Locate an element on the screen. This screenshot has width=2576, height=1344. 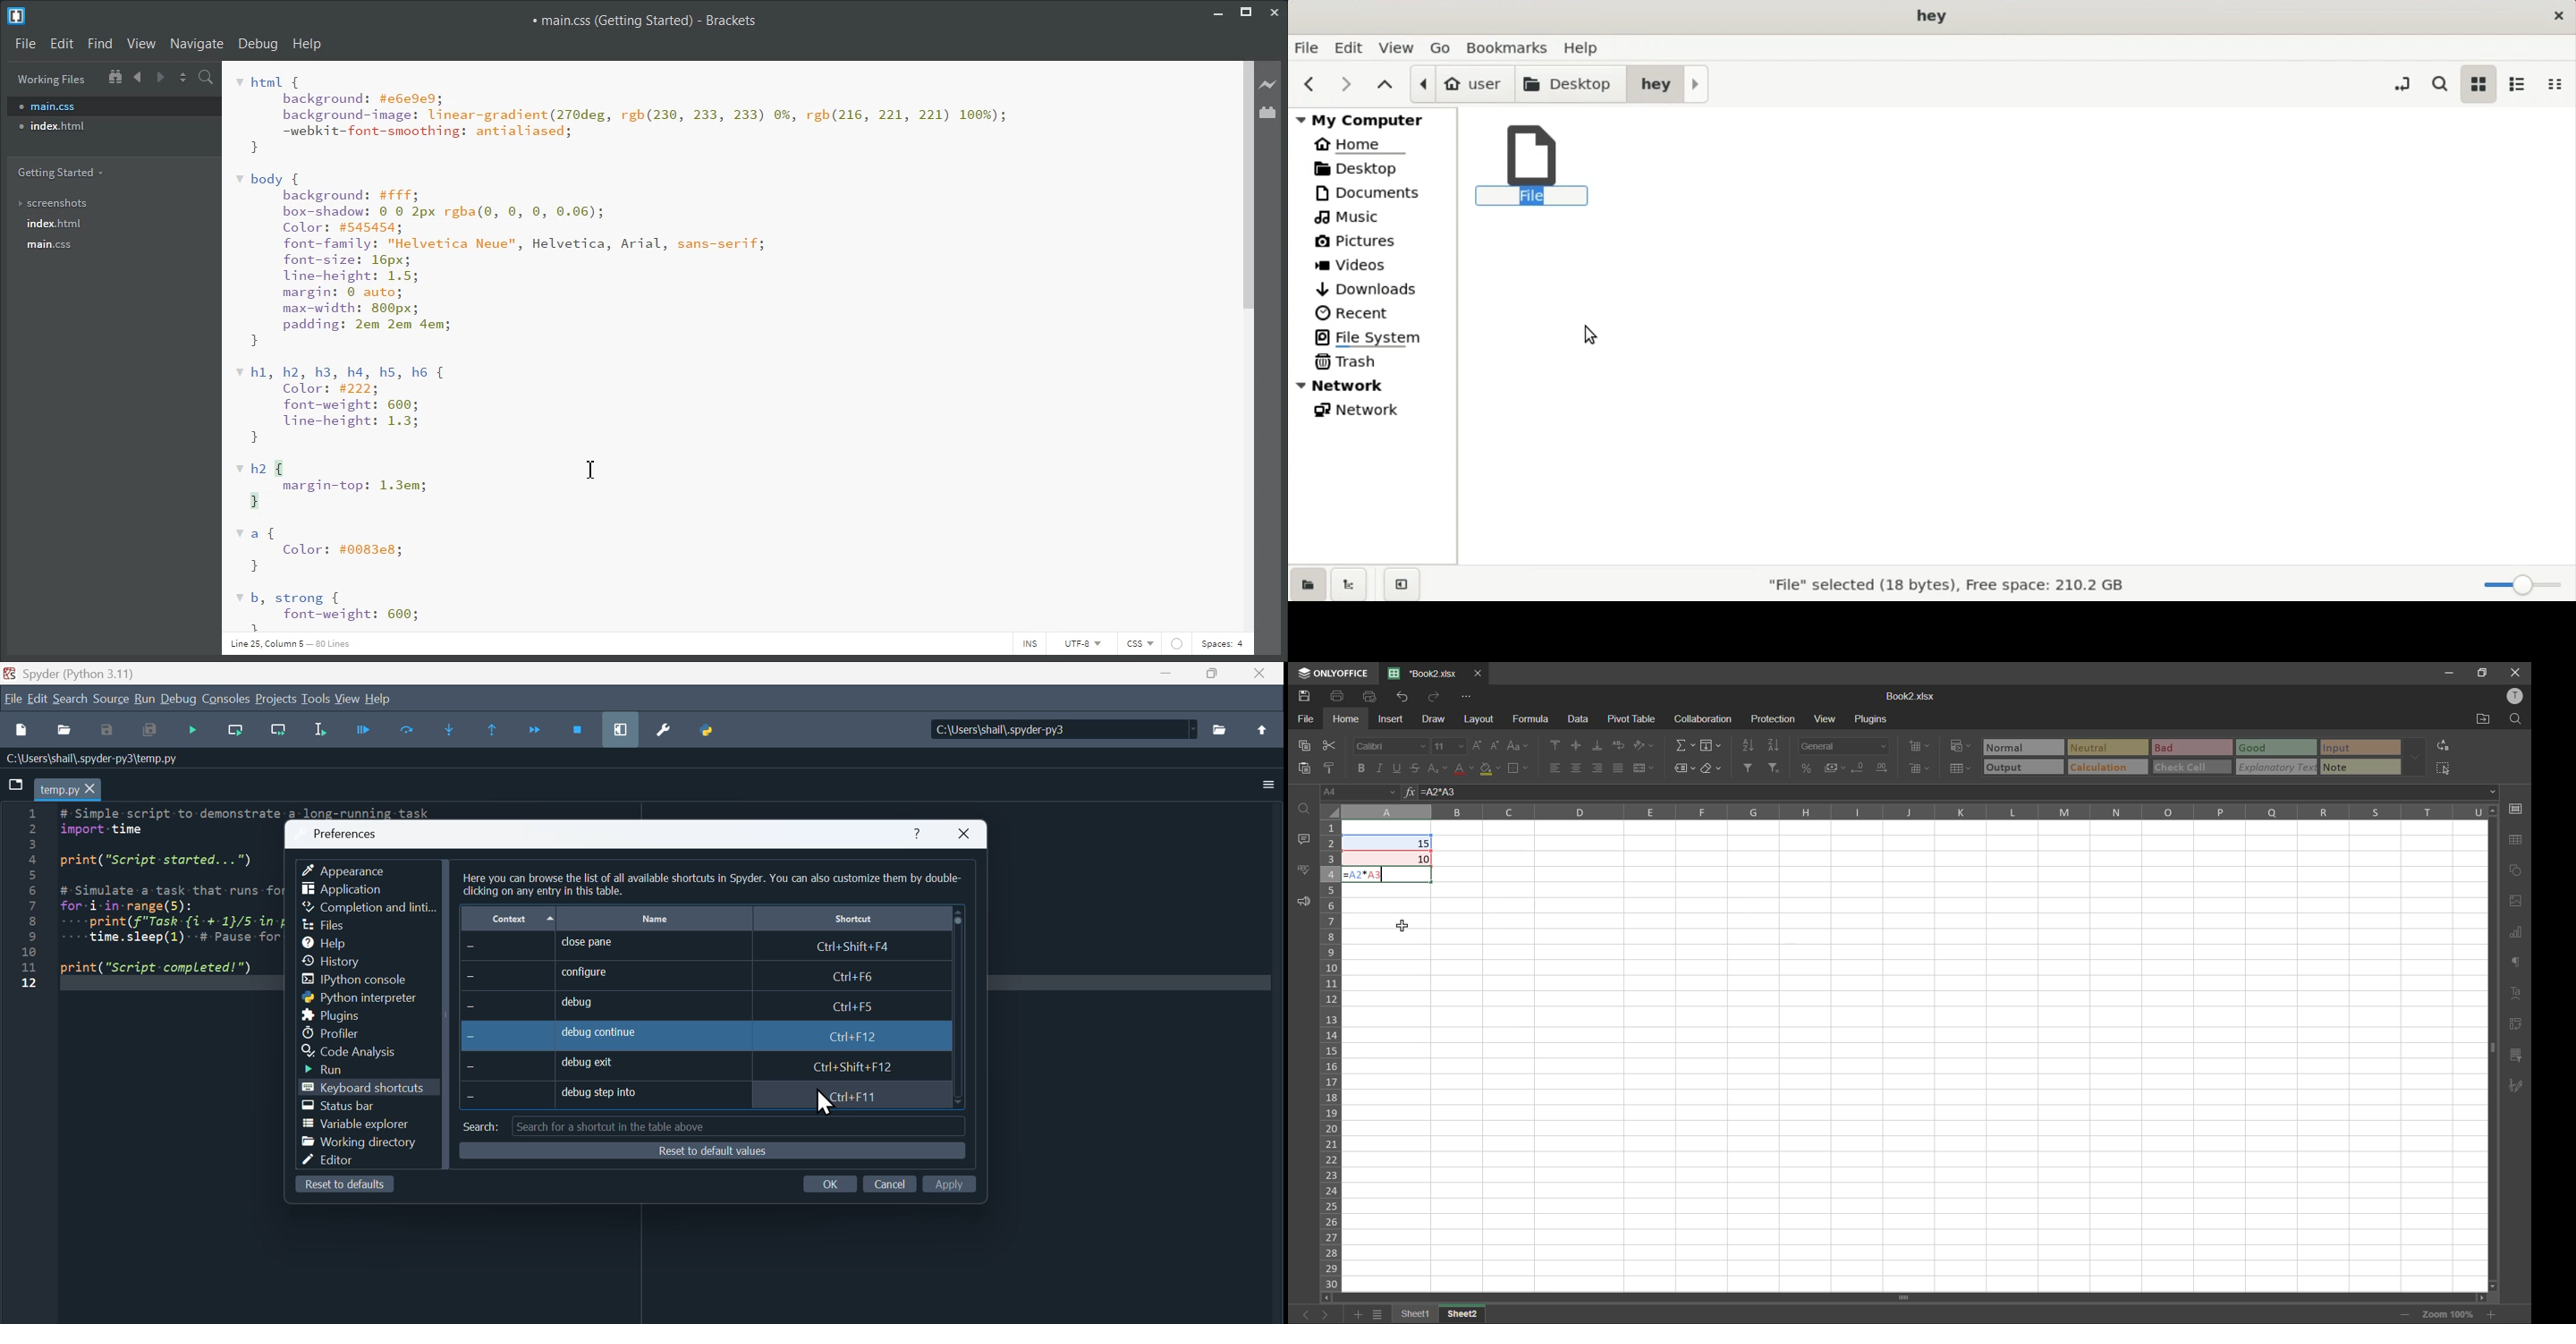
save all is located at coordinates (149, 731).